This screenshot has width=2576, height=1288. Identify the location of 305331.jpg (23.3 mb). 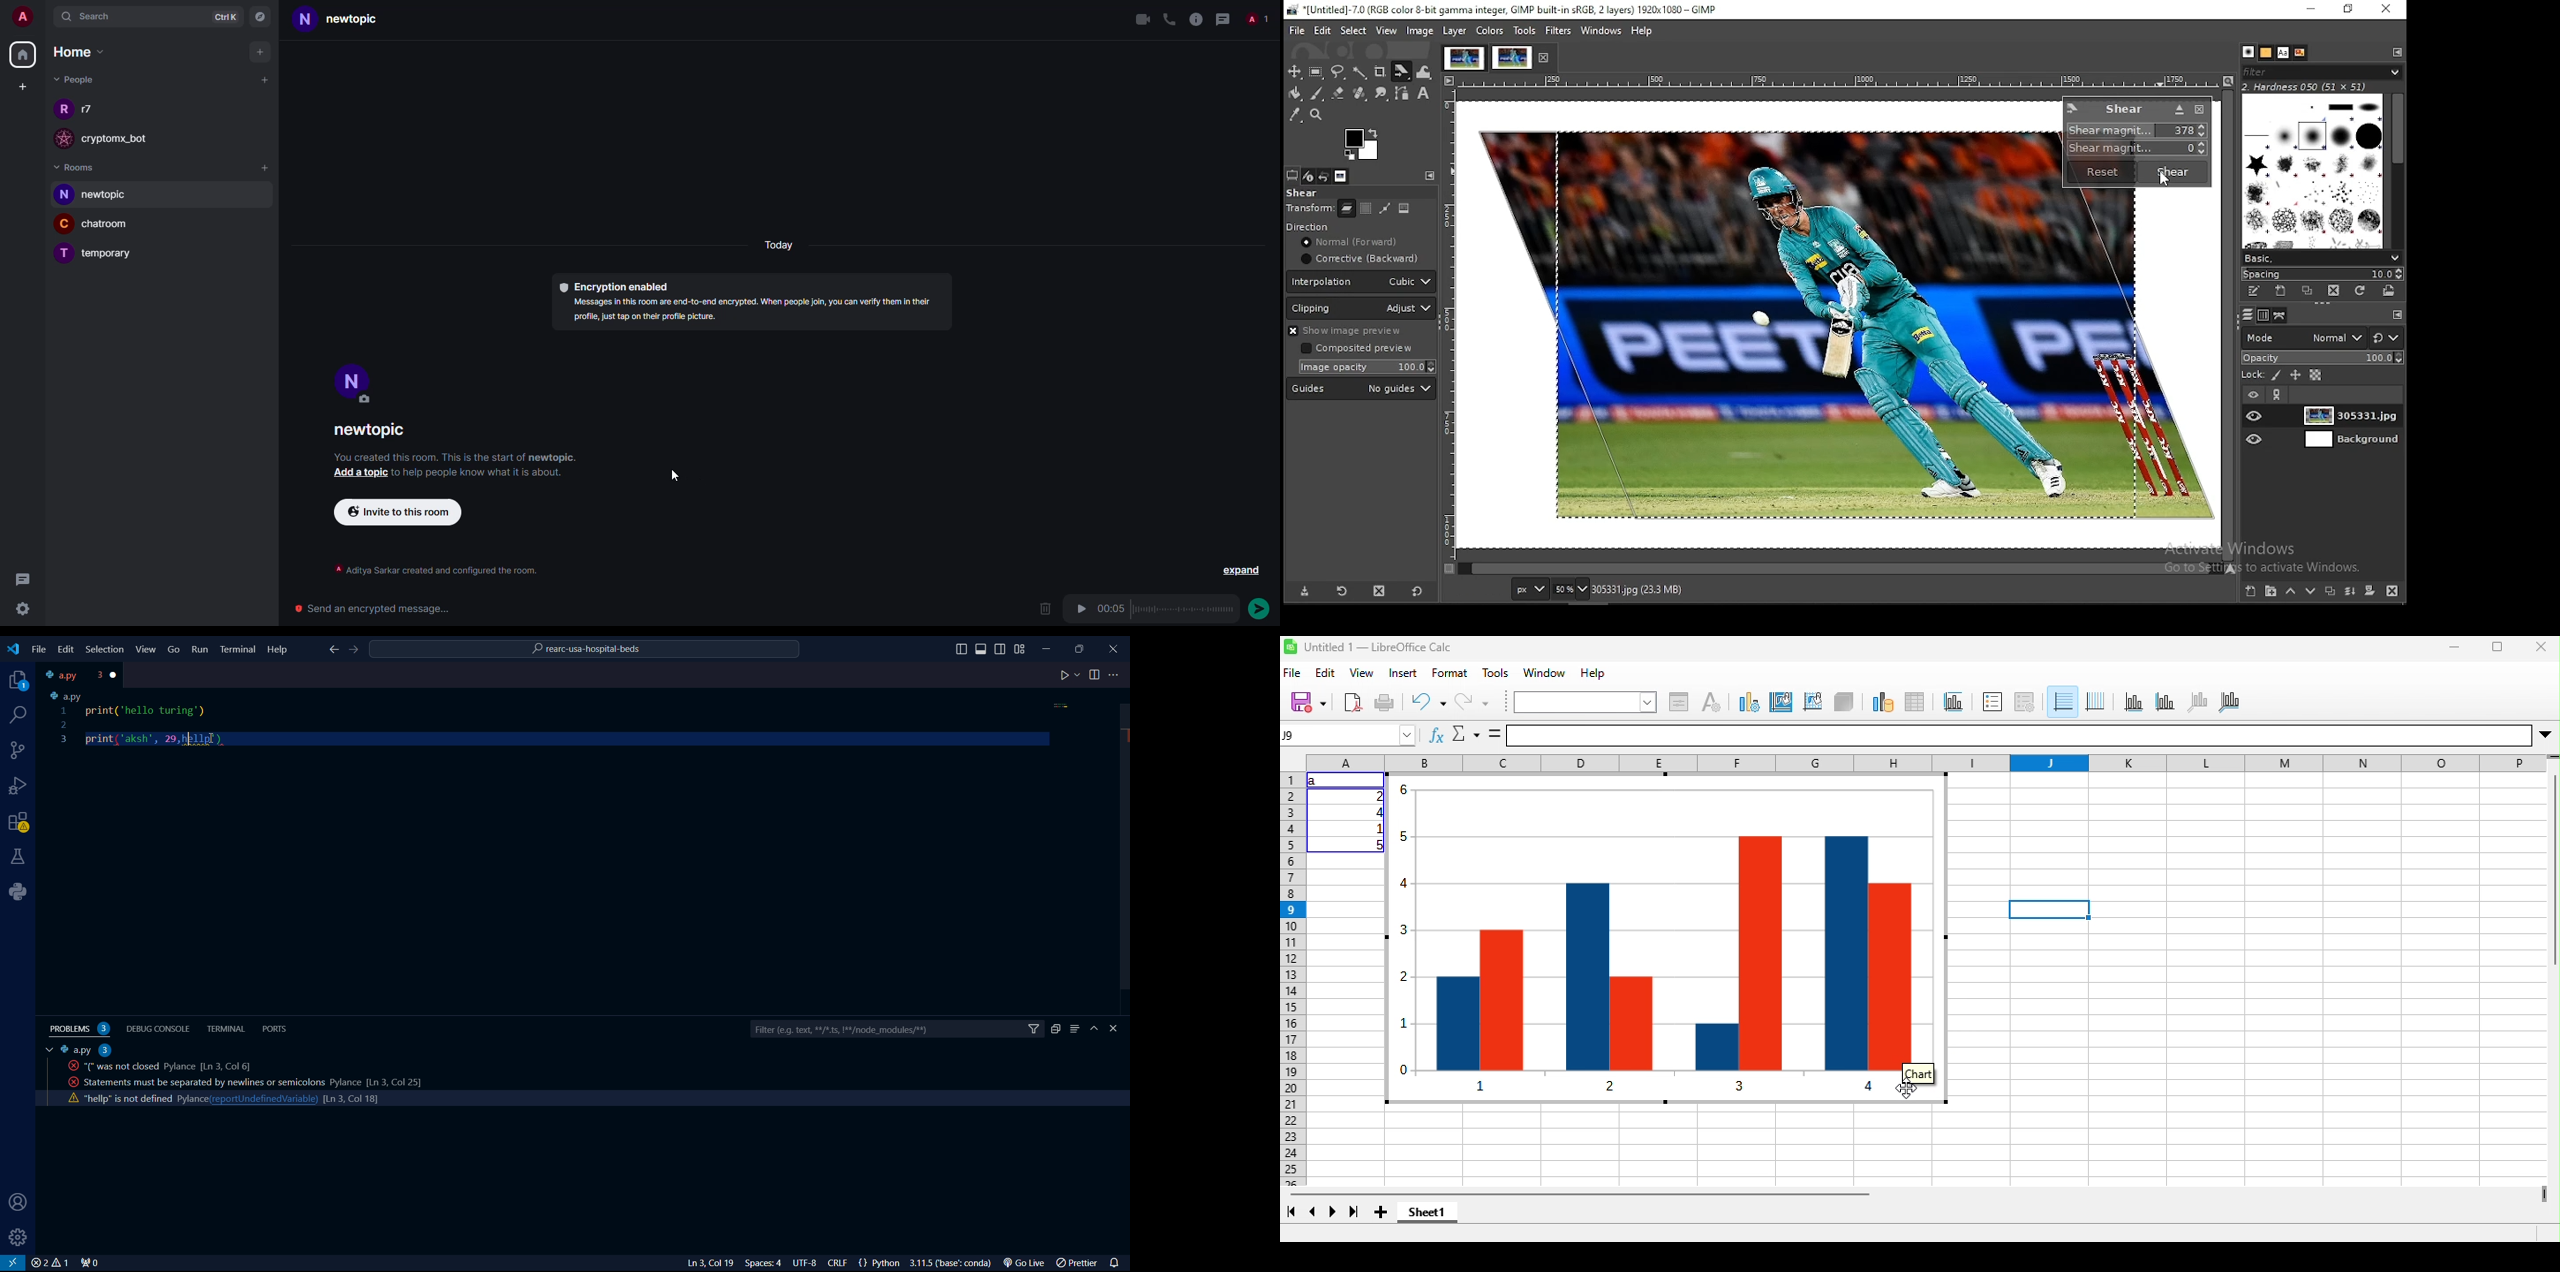
(1639, 590).